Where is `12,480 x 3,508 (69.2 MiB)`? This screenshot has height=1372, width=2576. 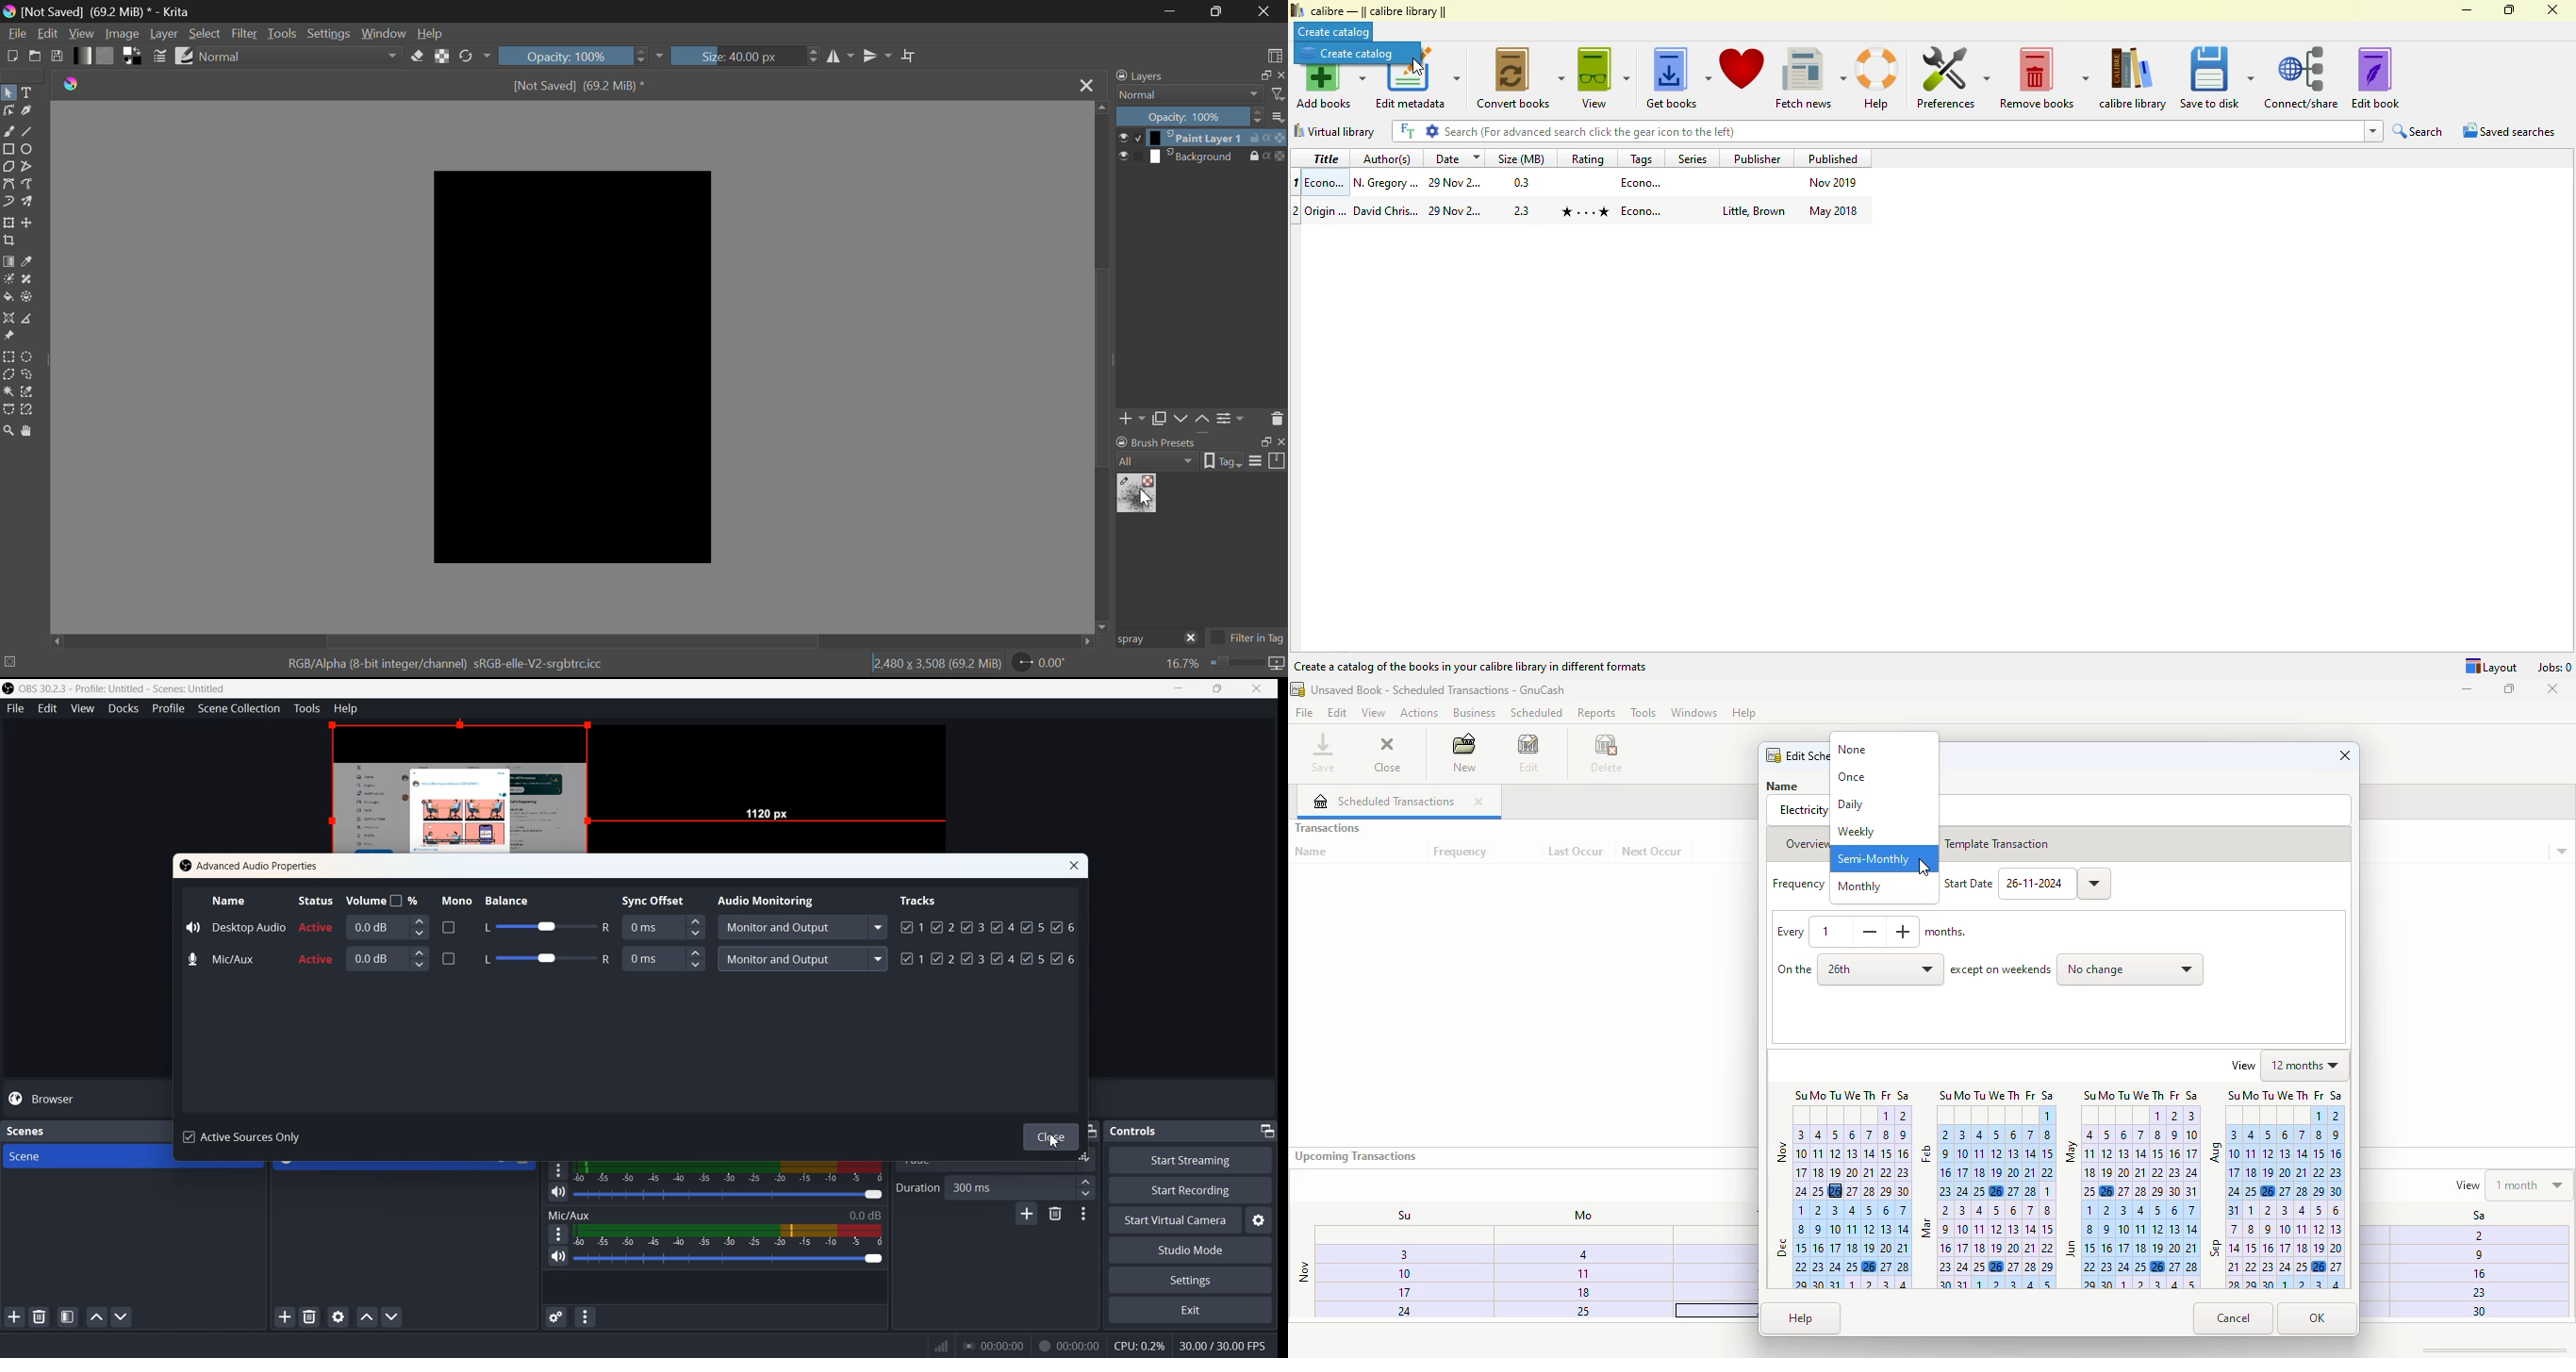
12,480 x 3,508 (69.2 MiB) is located at coordinates (937, 664).